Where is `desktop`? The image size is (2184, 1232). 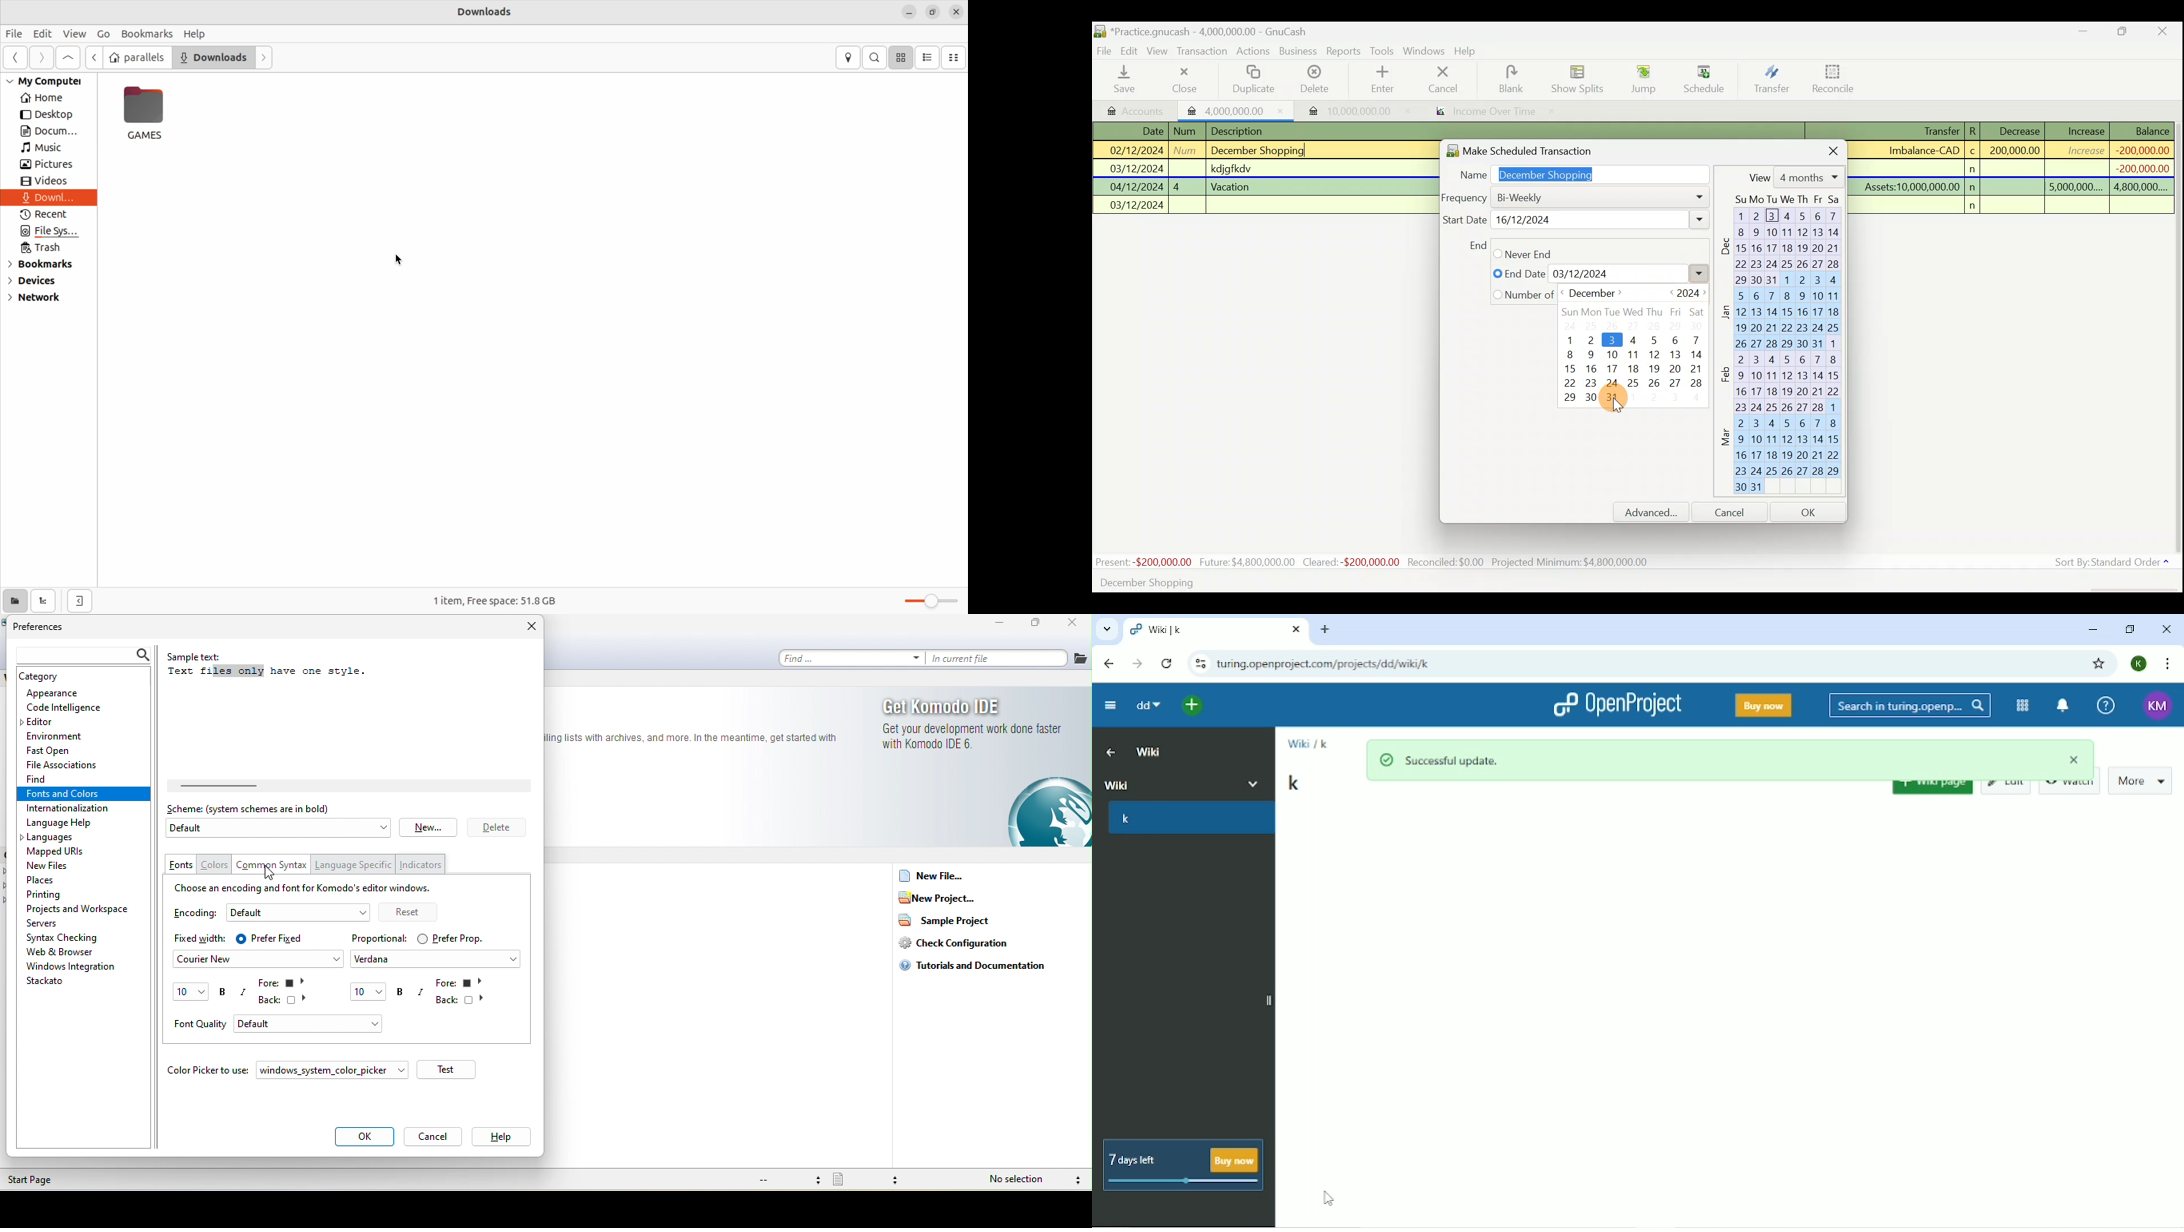 desktop is located at coordinates (51, 115).